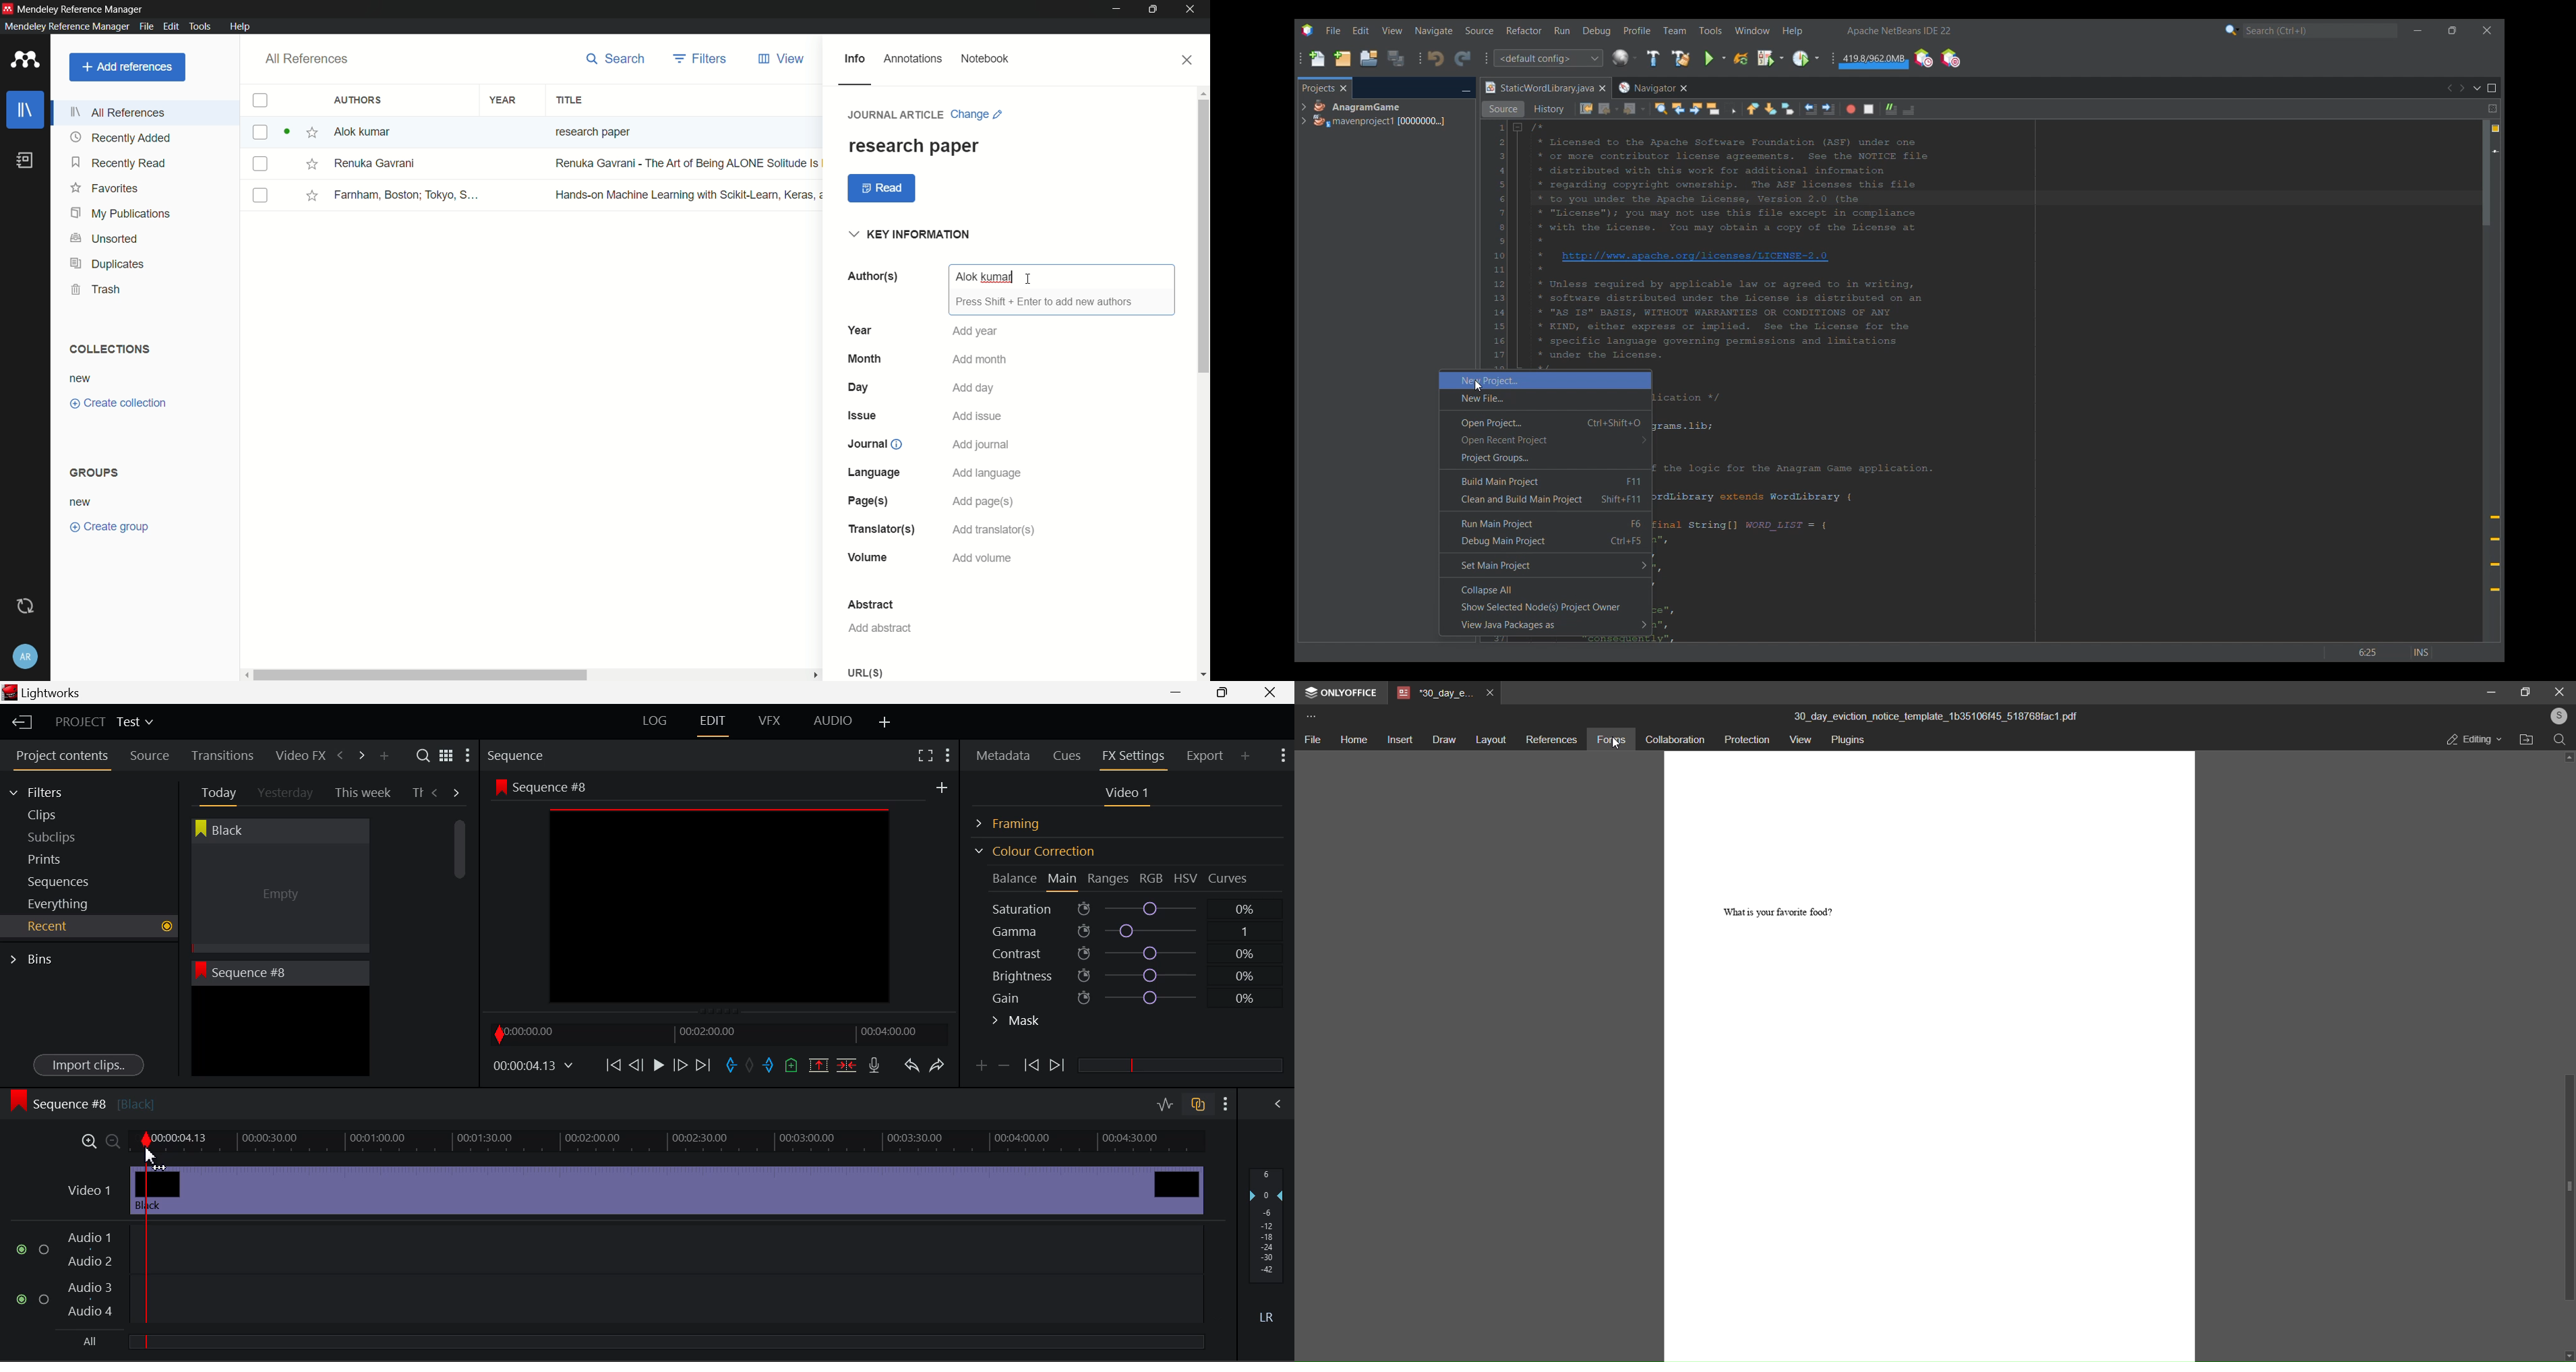 This screenshot has height=1372, width=2576. What do you see at coordinates (108, 525) in the screenshot?
I see `create group` at bounding box center [108, 525].